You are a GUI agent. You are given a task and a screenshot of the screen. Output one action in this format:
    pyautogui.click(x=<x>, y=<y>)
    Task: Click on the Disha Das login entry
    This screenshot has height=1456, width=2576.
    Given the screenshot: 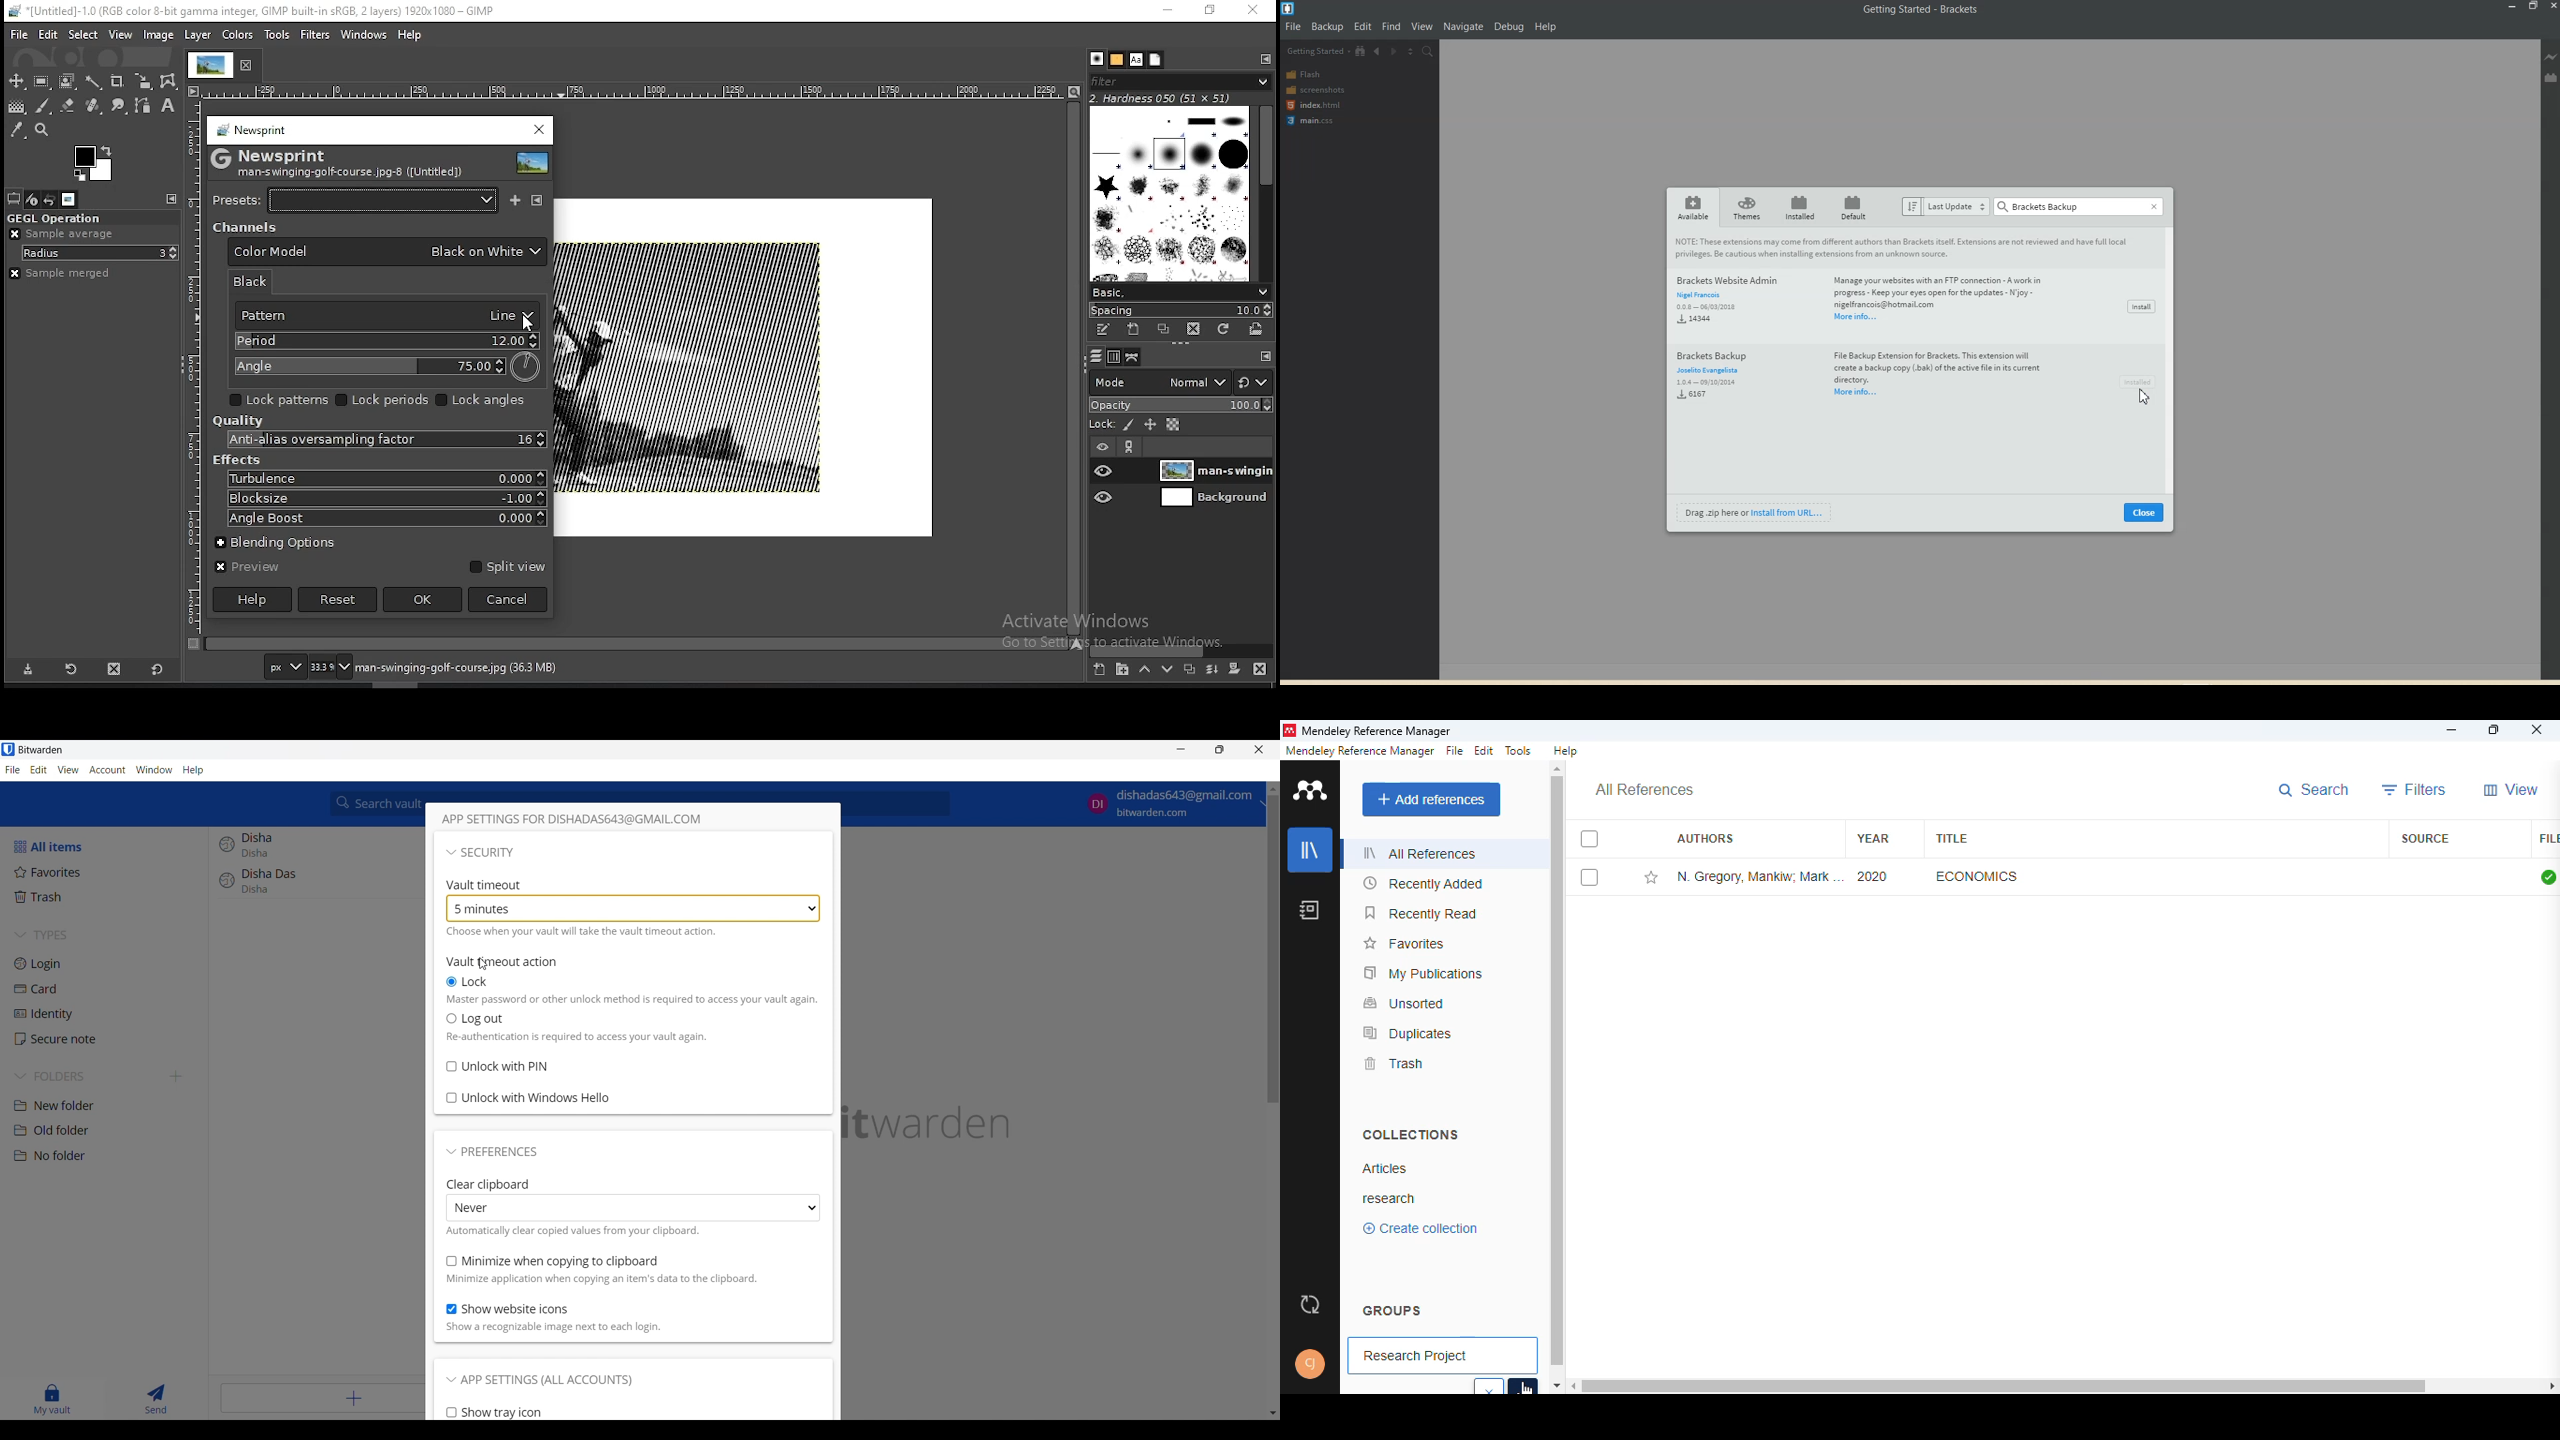 What is the action you would take?
    pyautogui.click(x=318, y=887)
    